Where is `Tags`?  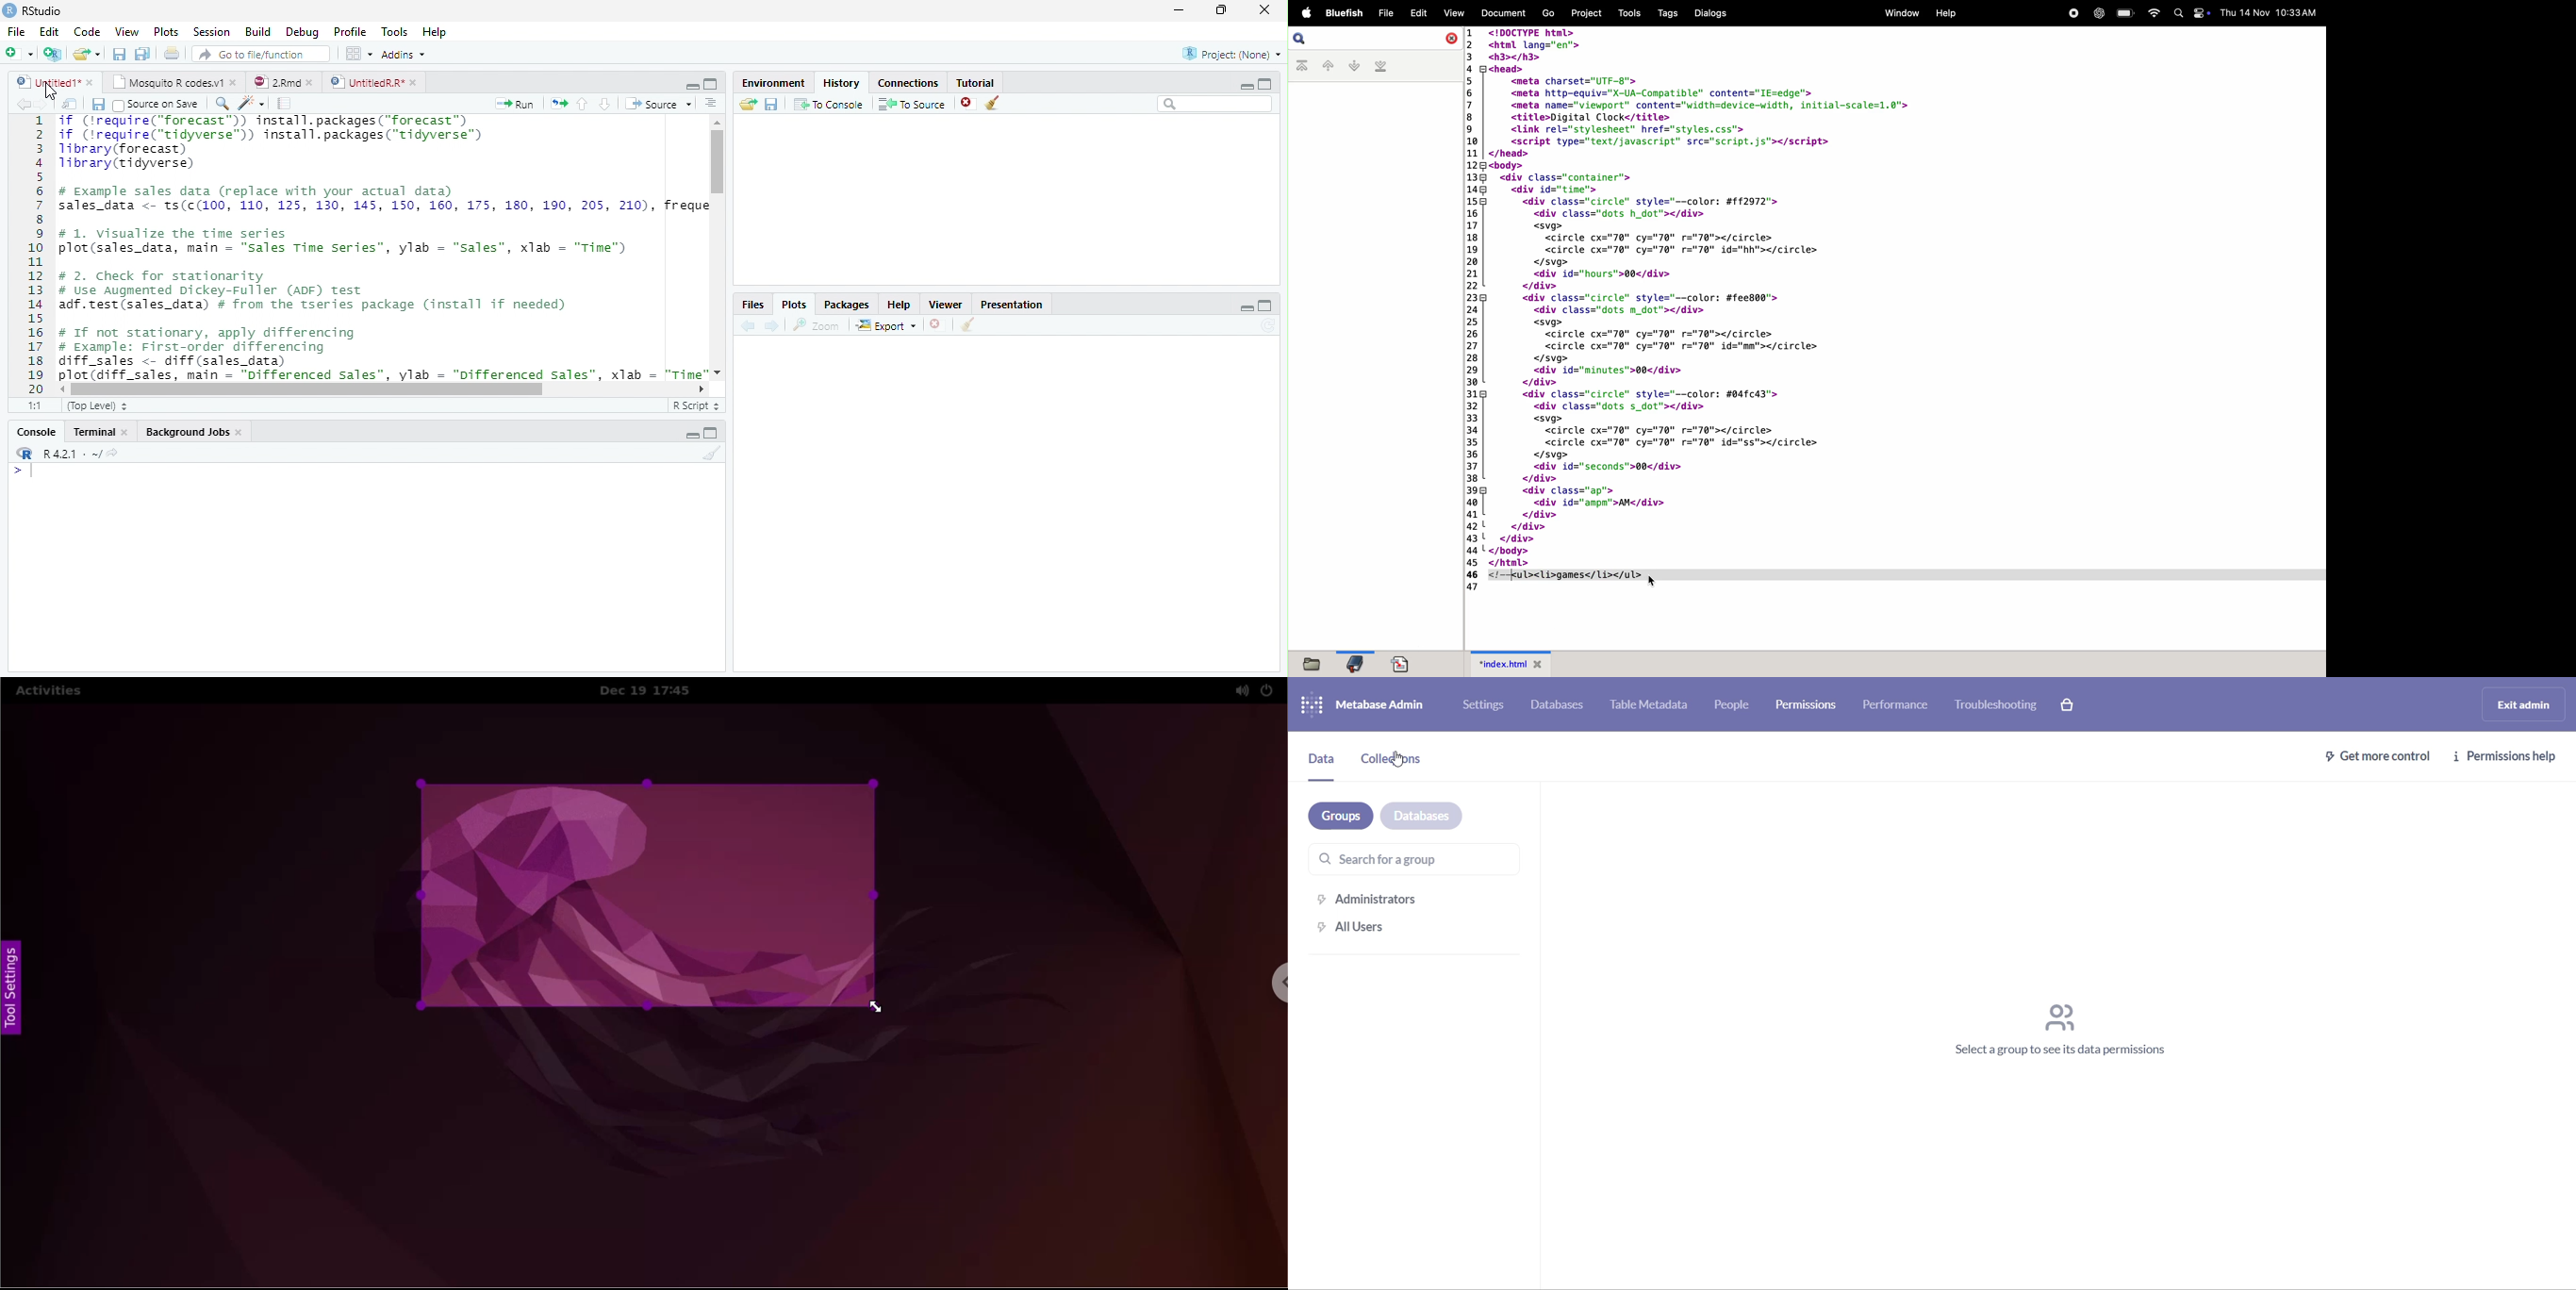 Tags is located at coordinates (1666, 14).